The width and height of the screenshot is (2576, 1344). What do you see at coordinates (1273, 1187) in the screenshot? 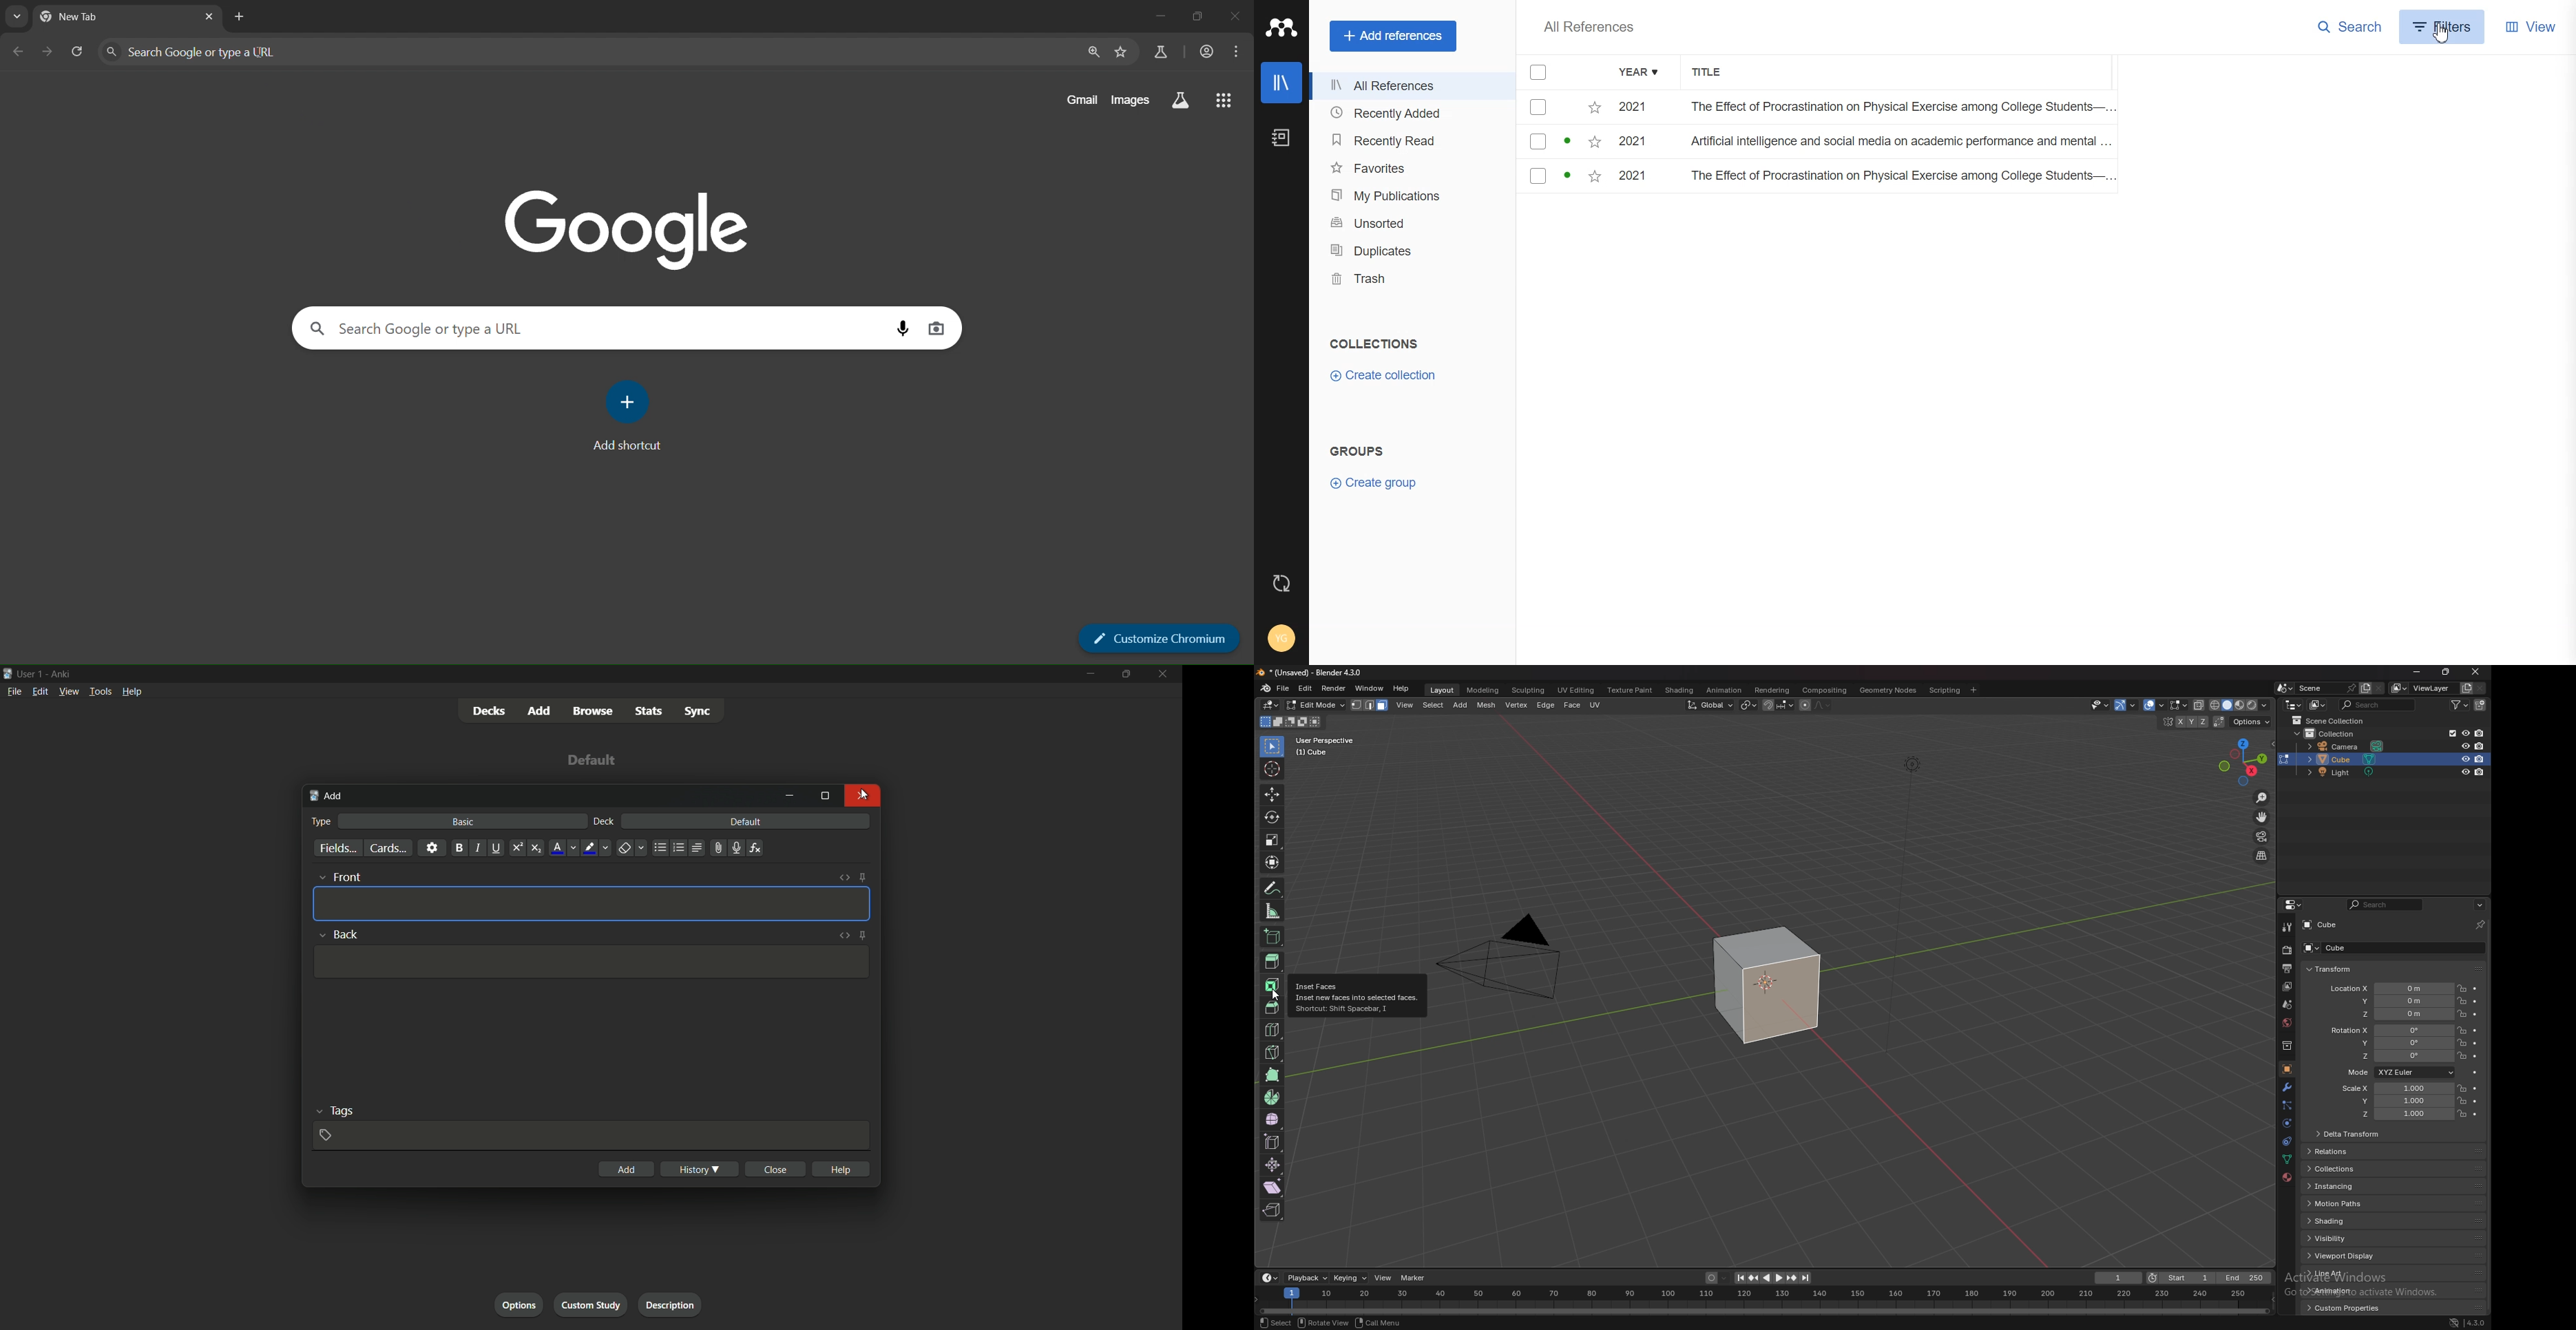
I see `shear` at bounding box center [1273, 1187].